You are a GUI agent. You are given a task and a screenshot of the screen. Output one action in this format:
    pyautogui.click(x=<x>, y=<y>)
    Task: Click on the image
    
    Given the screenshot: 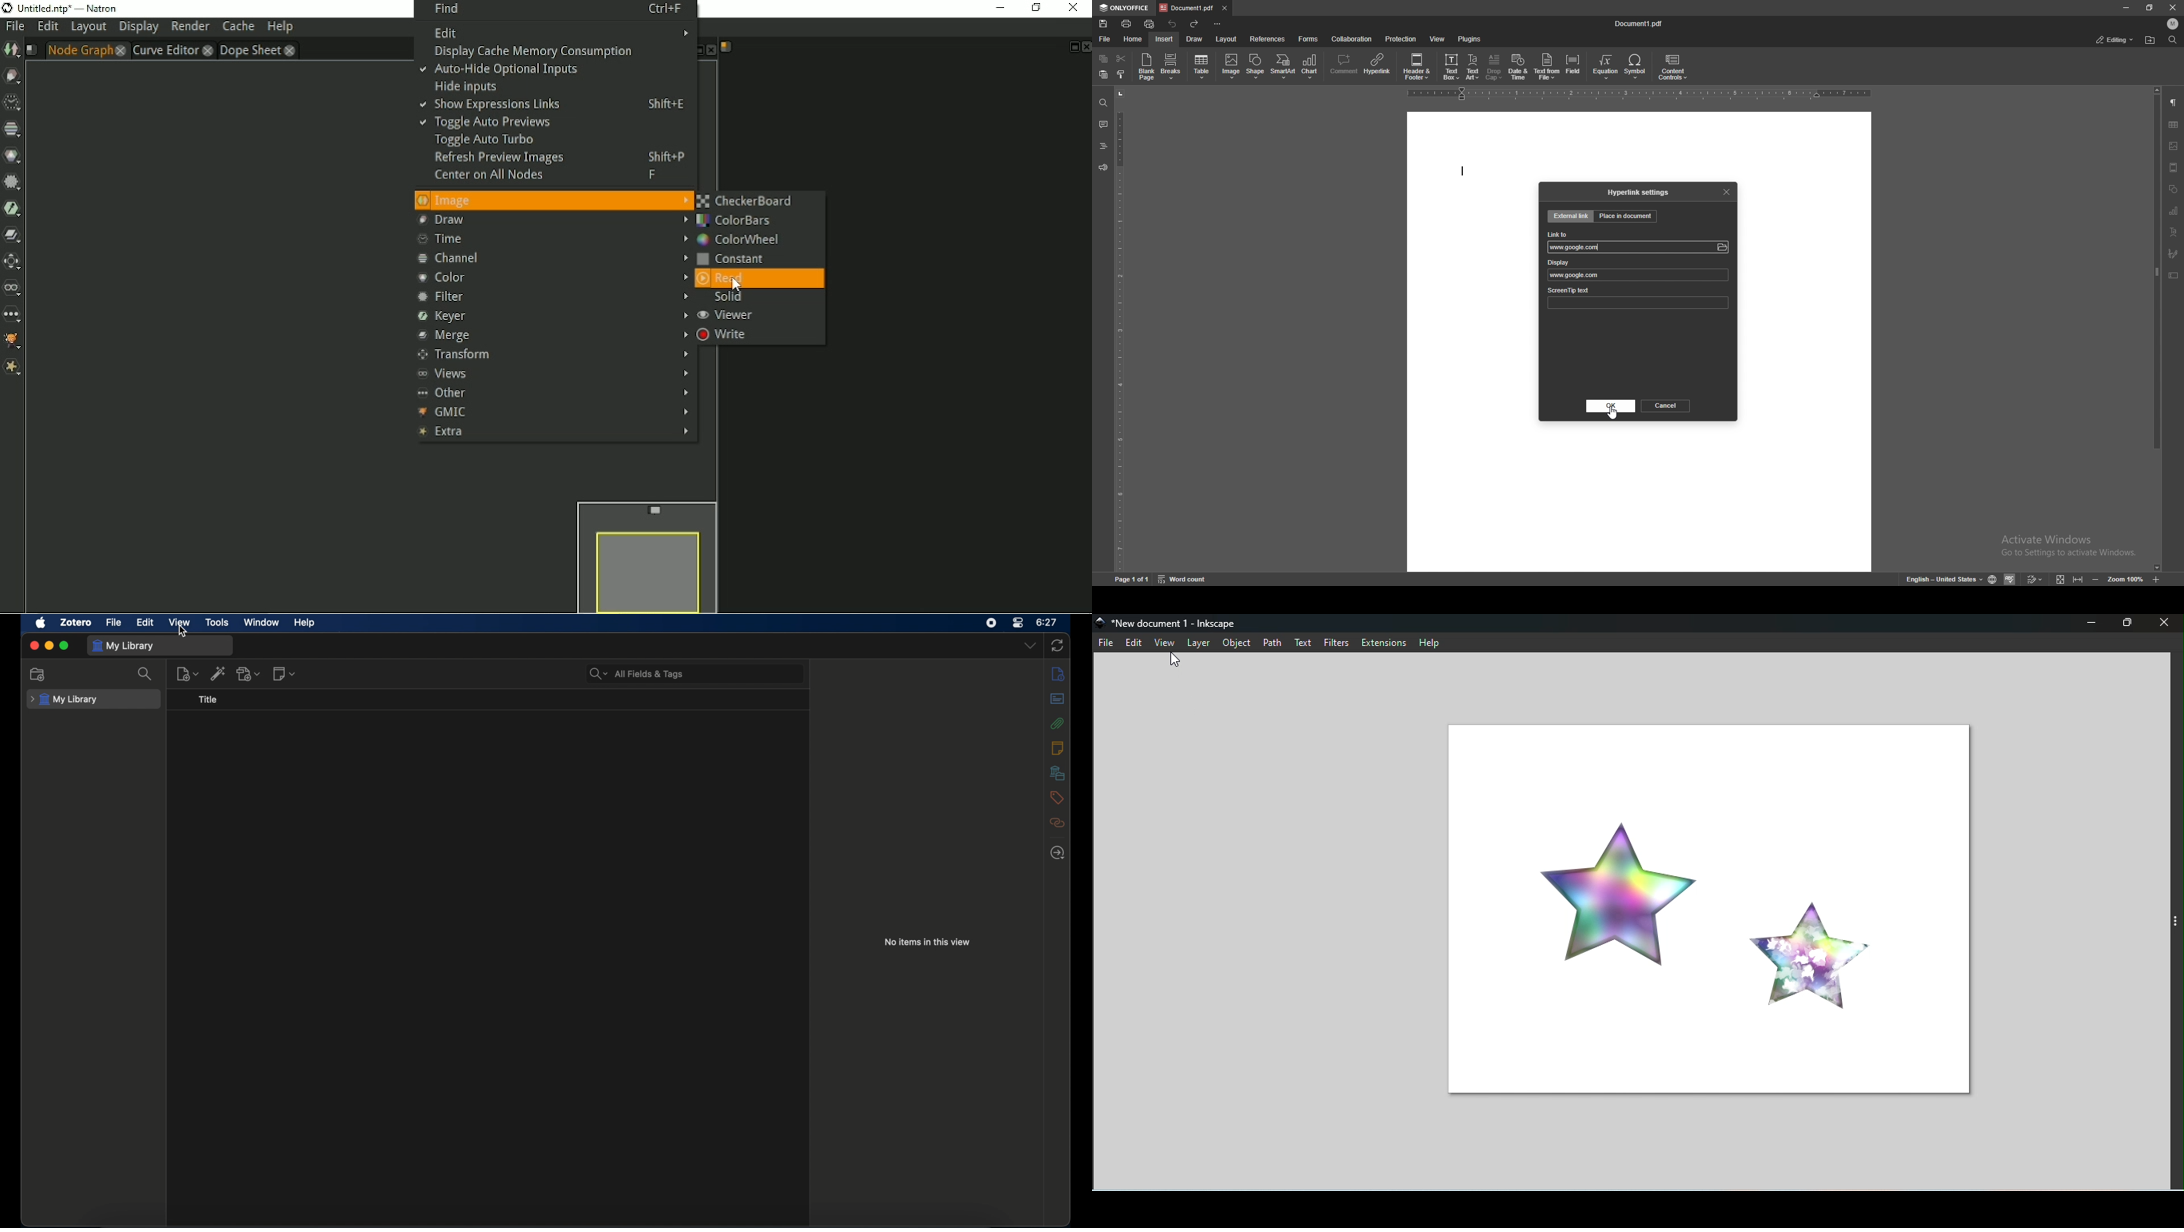 What is the action you would take?
    pyautogui.click(x=1230, y=67)
    